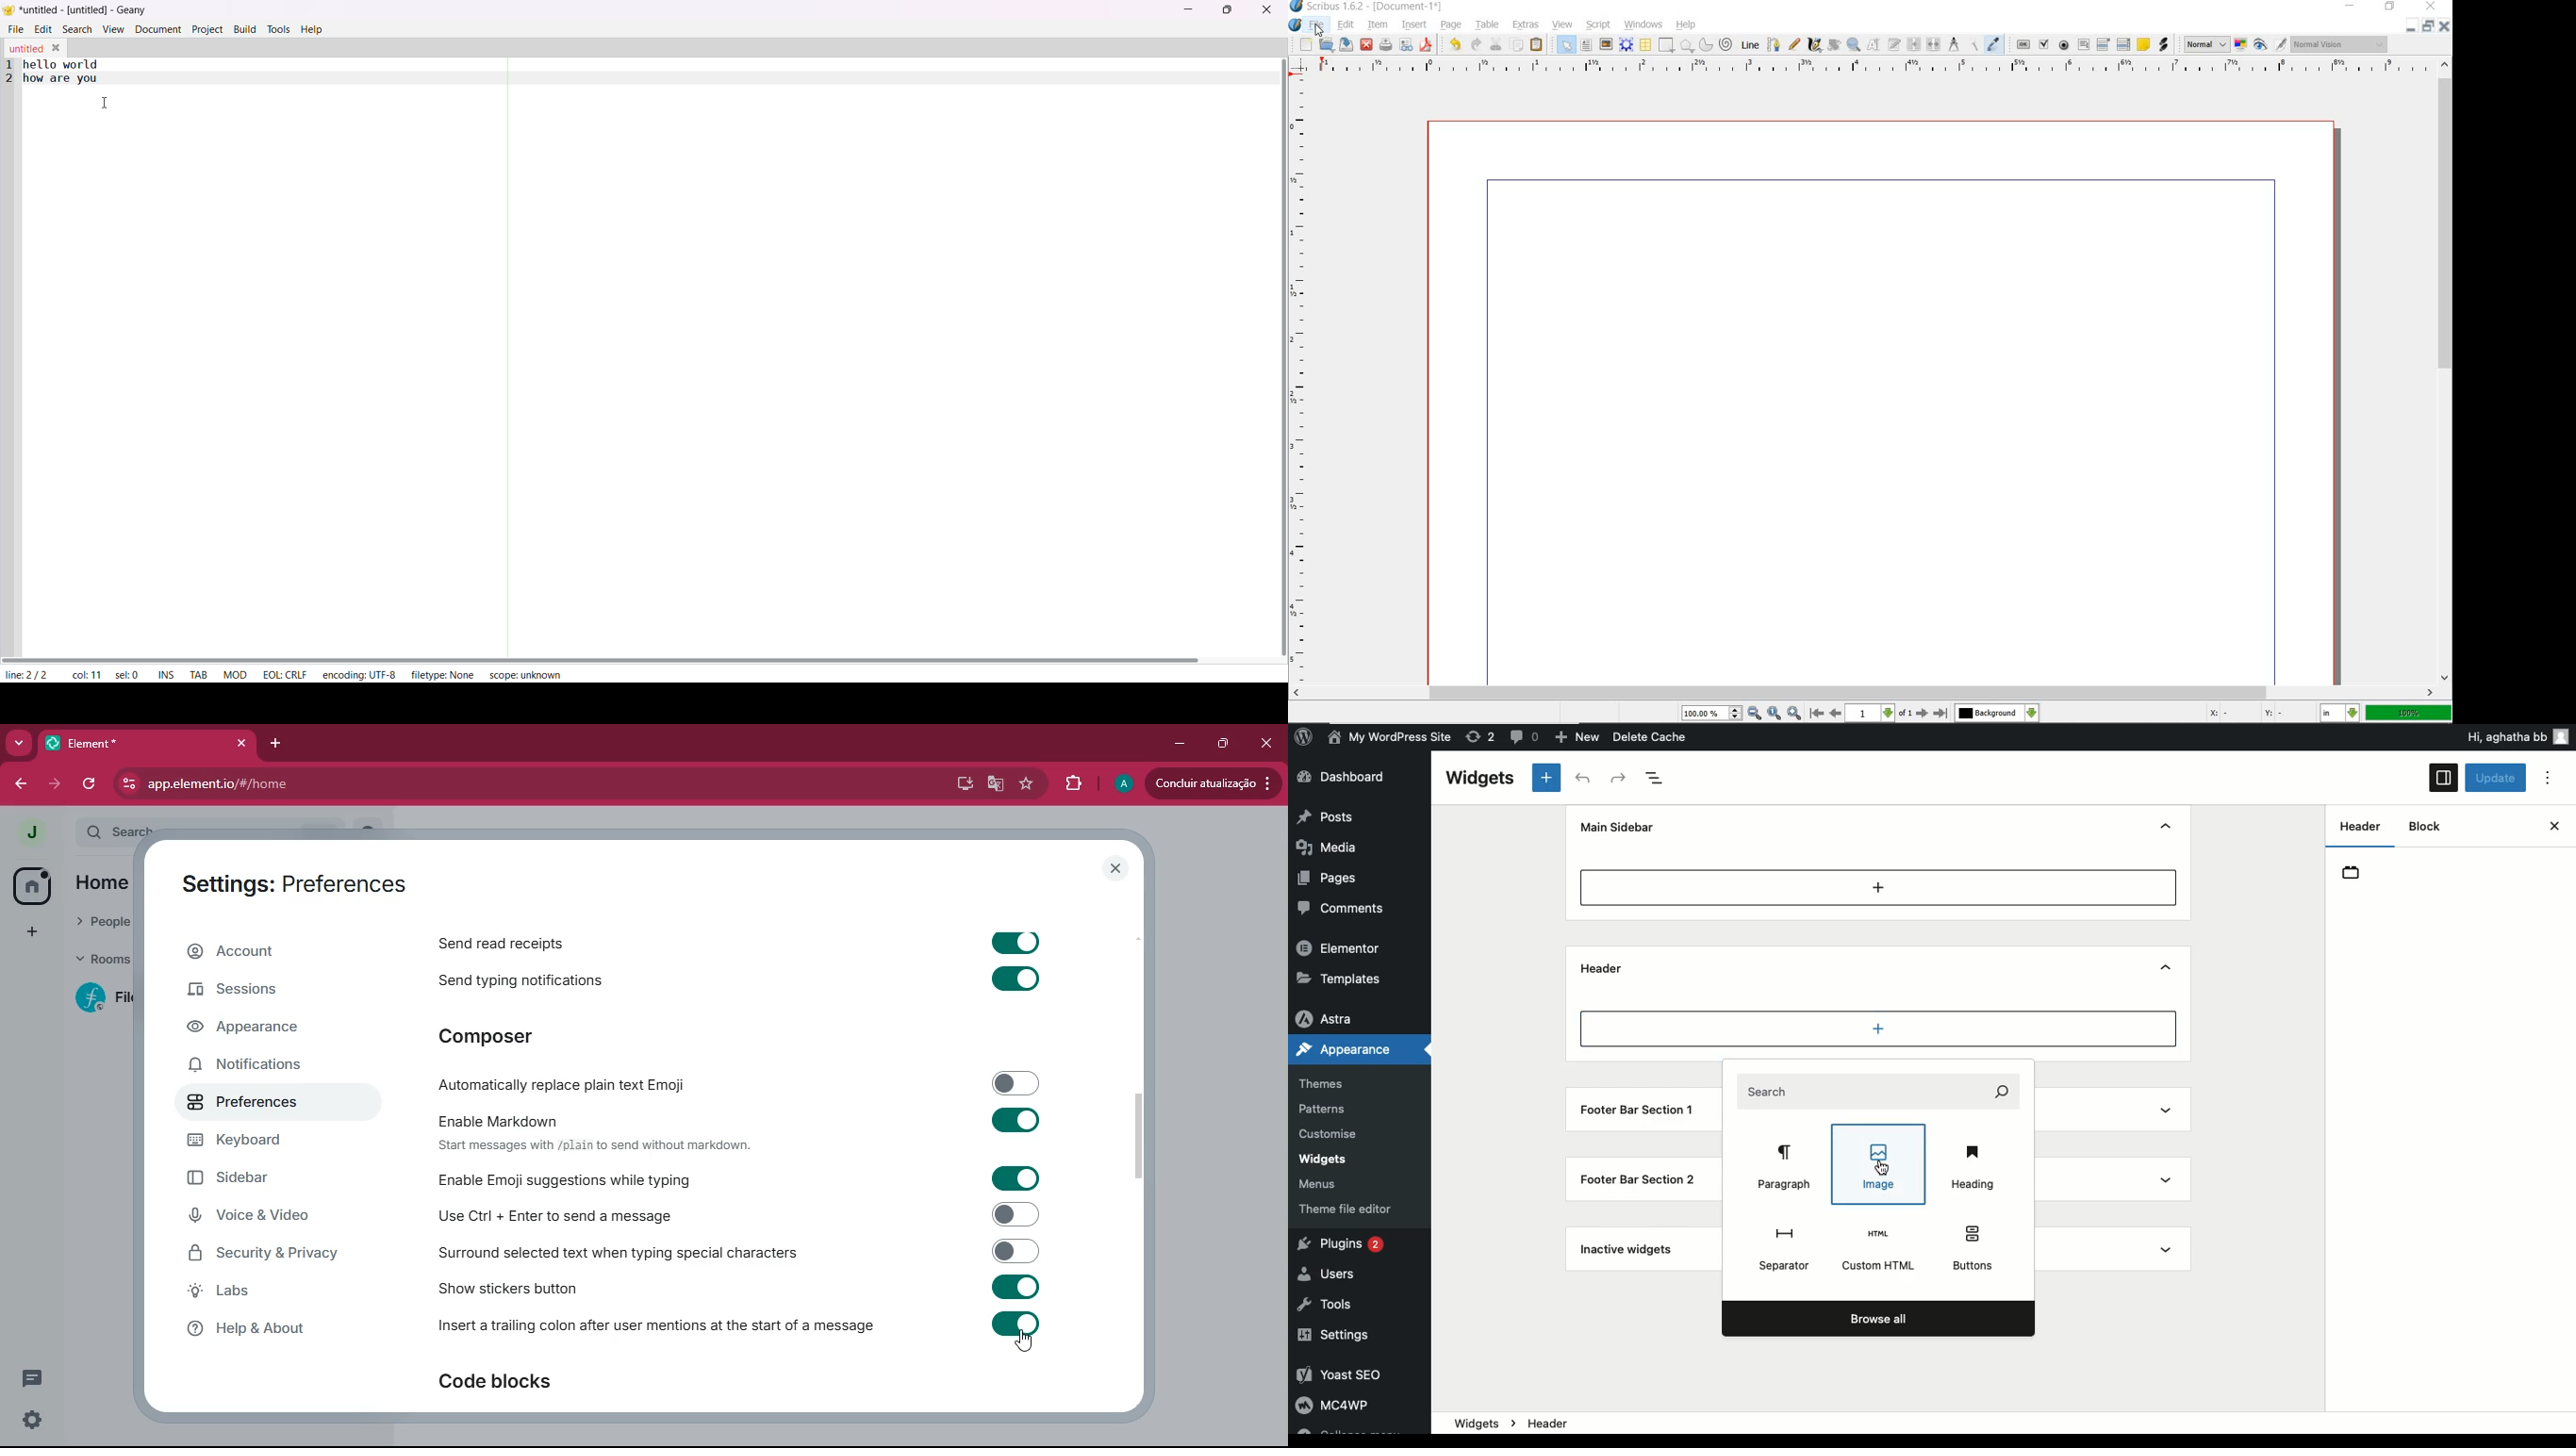 The height and width of the screenshot is (1456, 2576). Describe the element at coordinates (1749, 45) in the screenshot. I see `line` at that location.